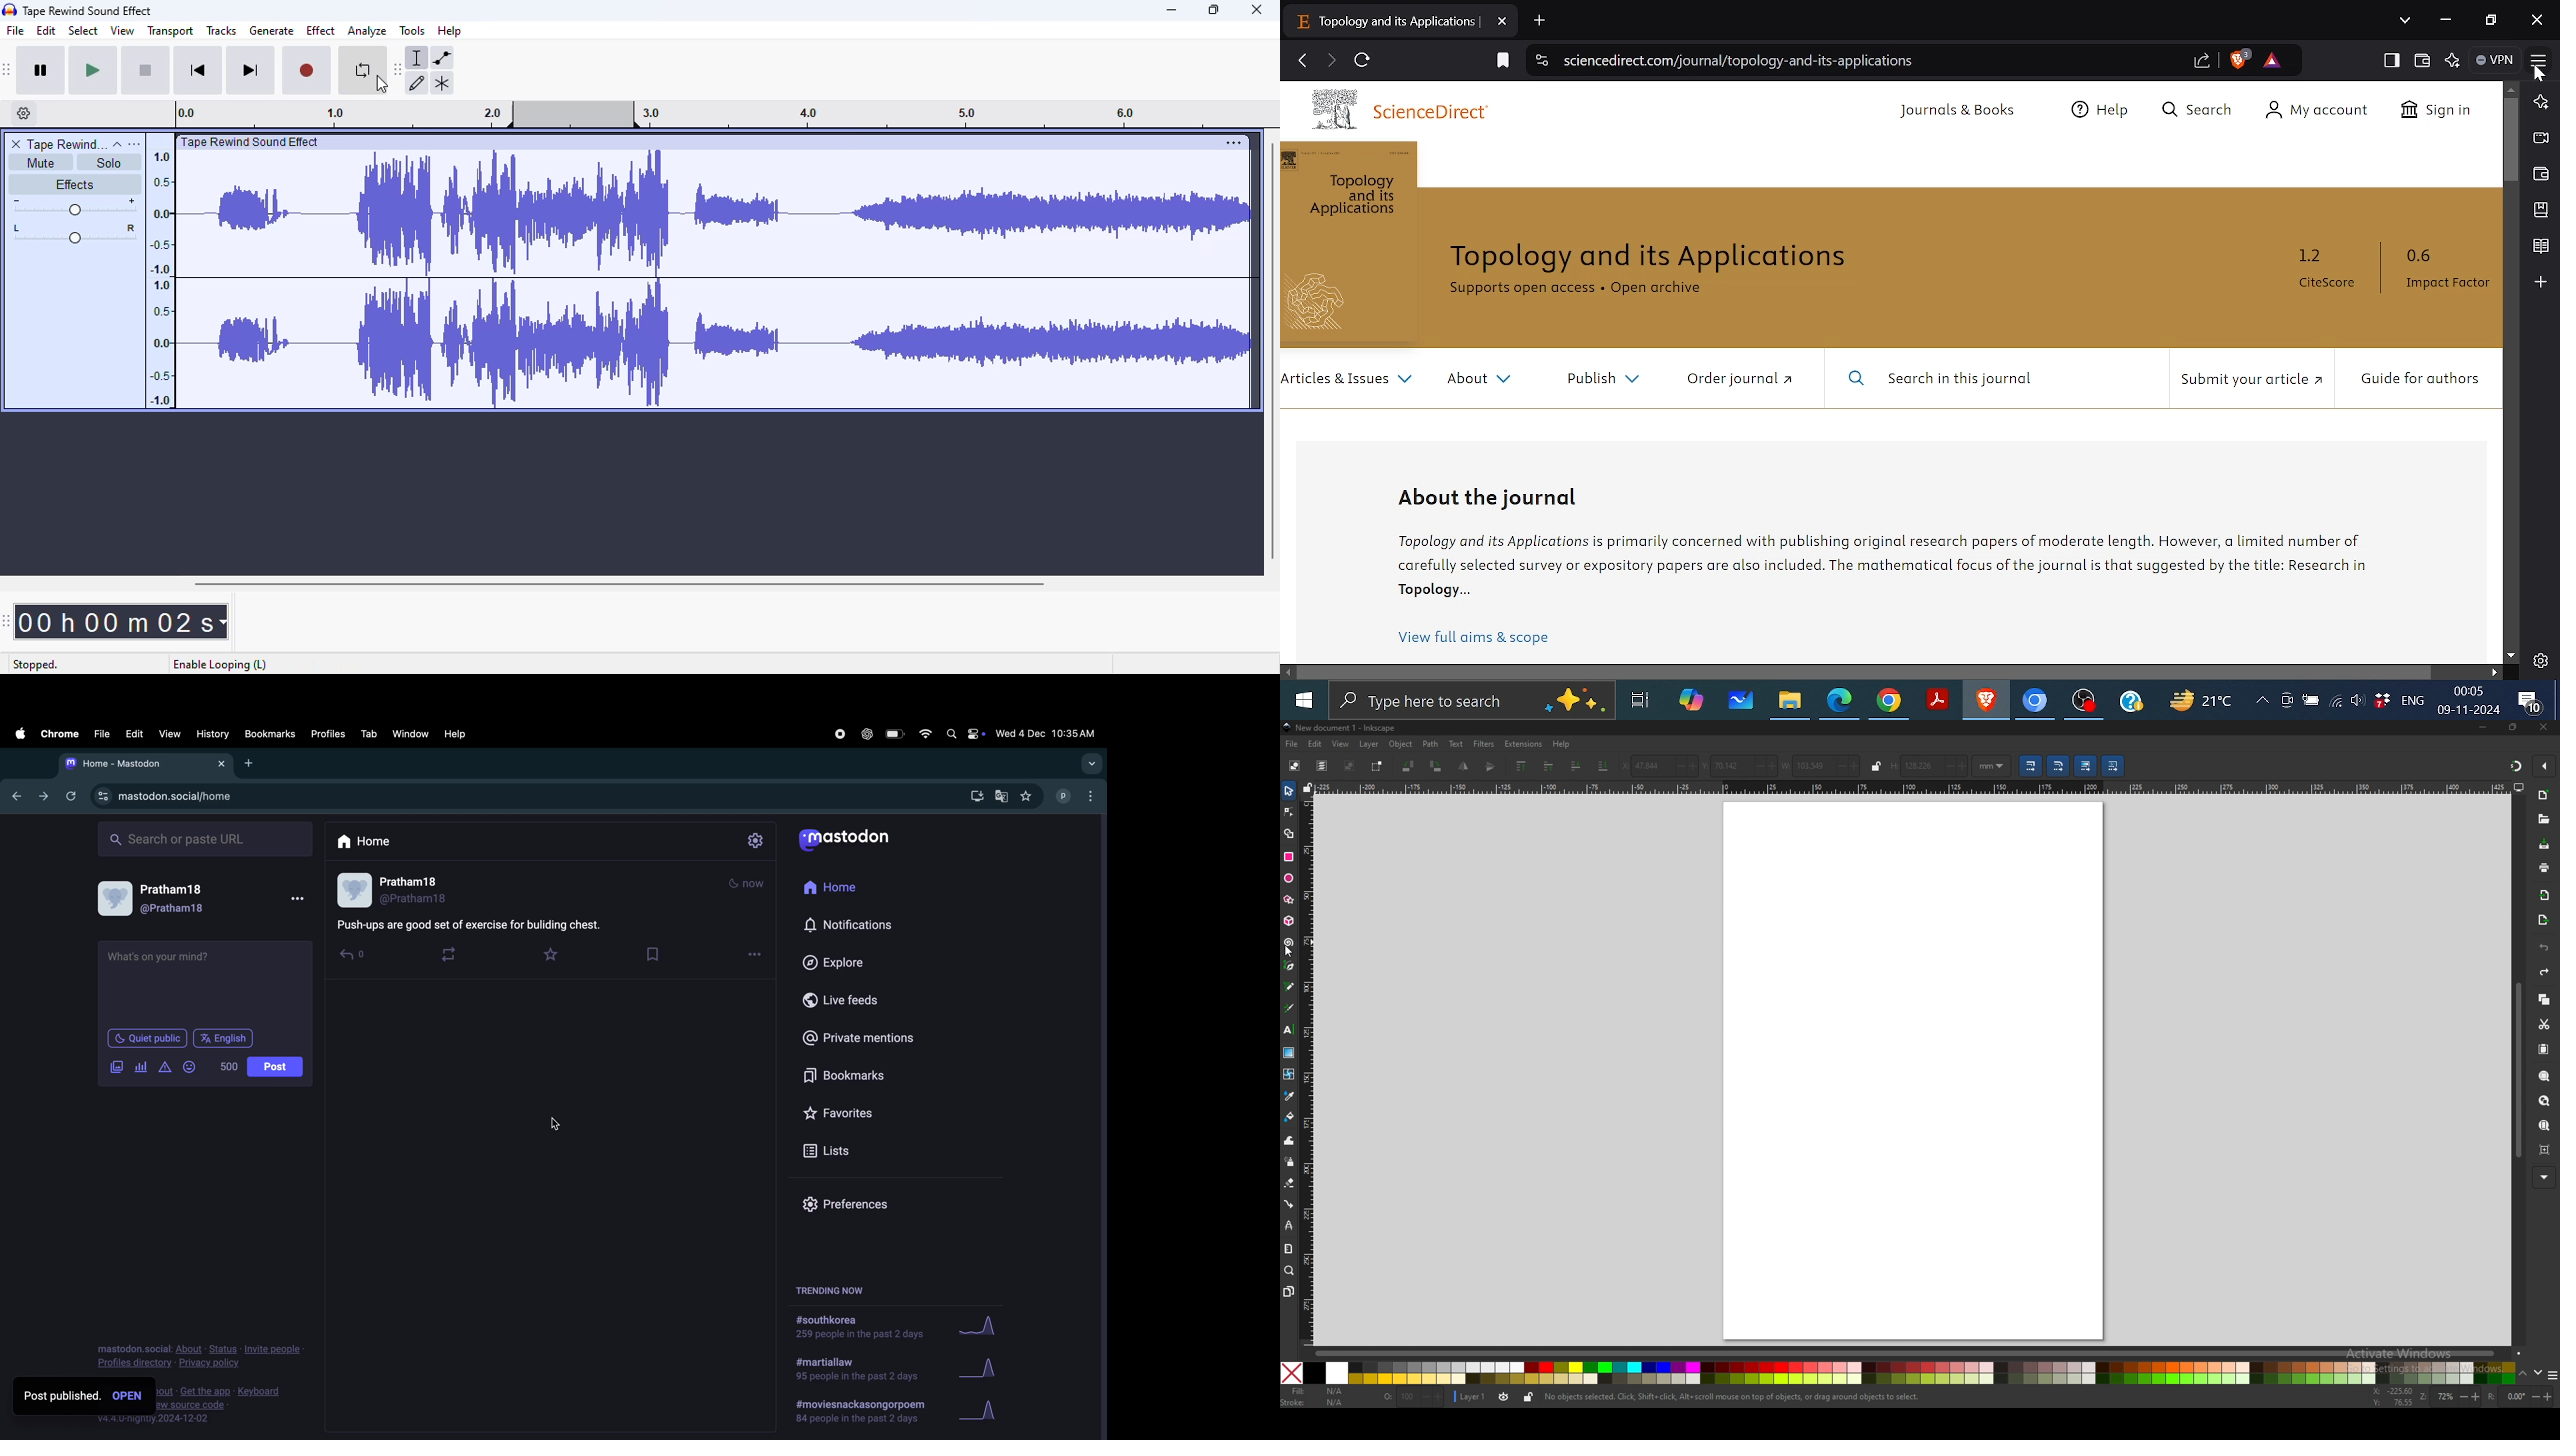 The height and width of the screenshot is (1456, 2576). I want to click on Edit, so click(135, 734).